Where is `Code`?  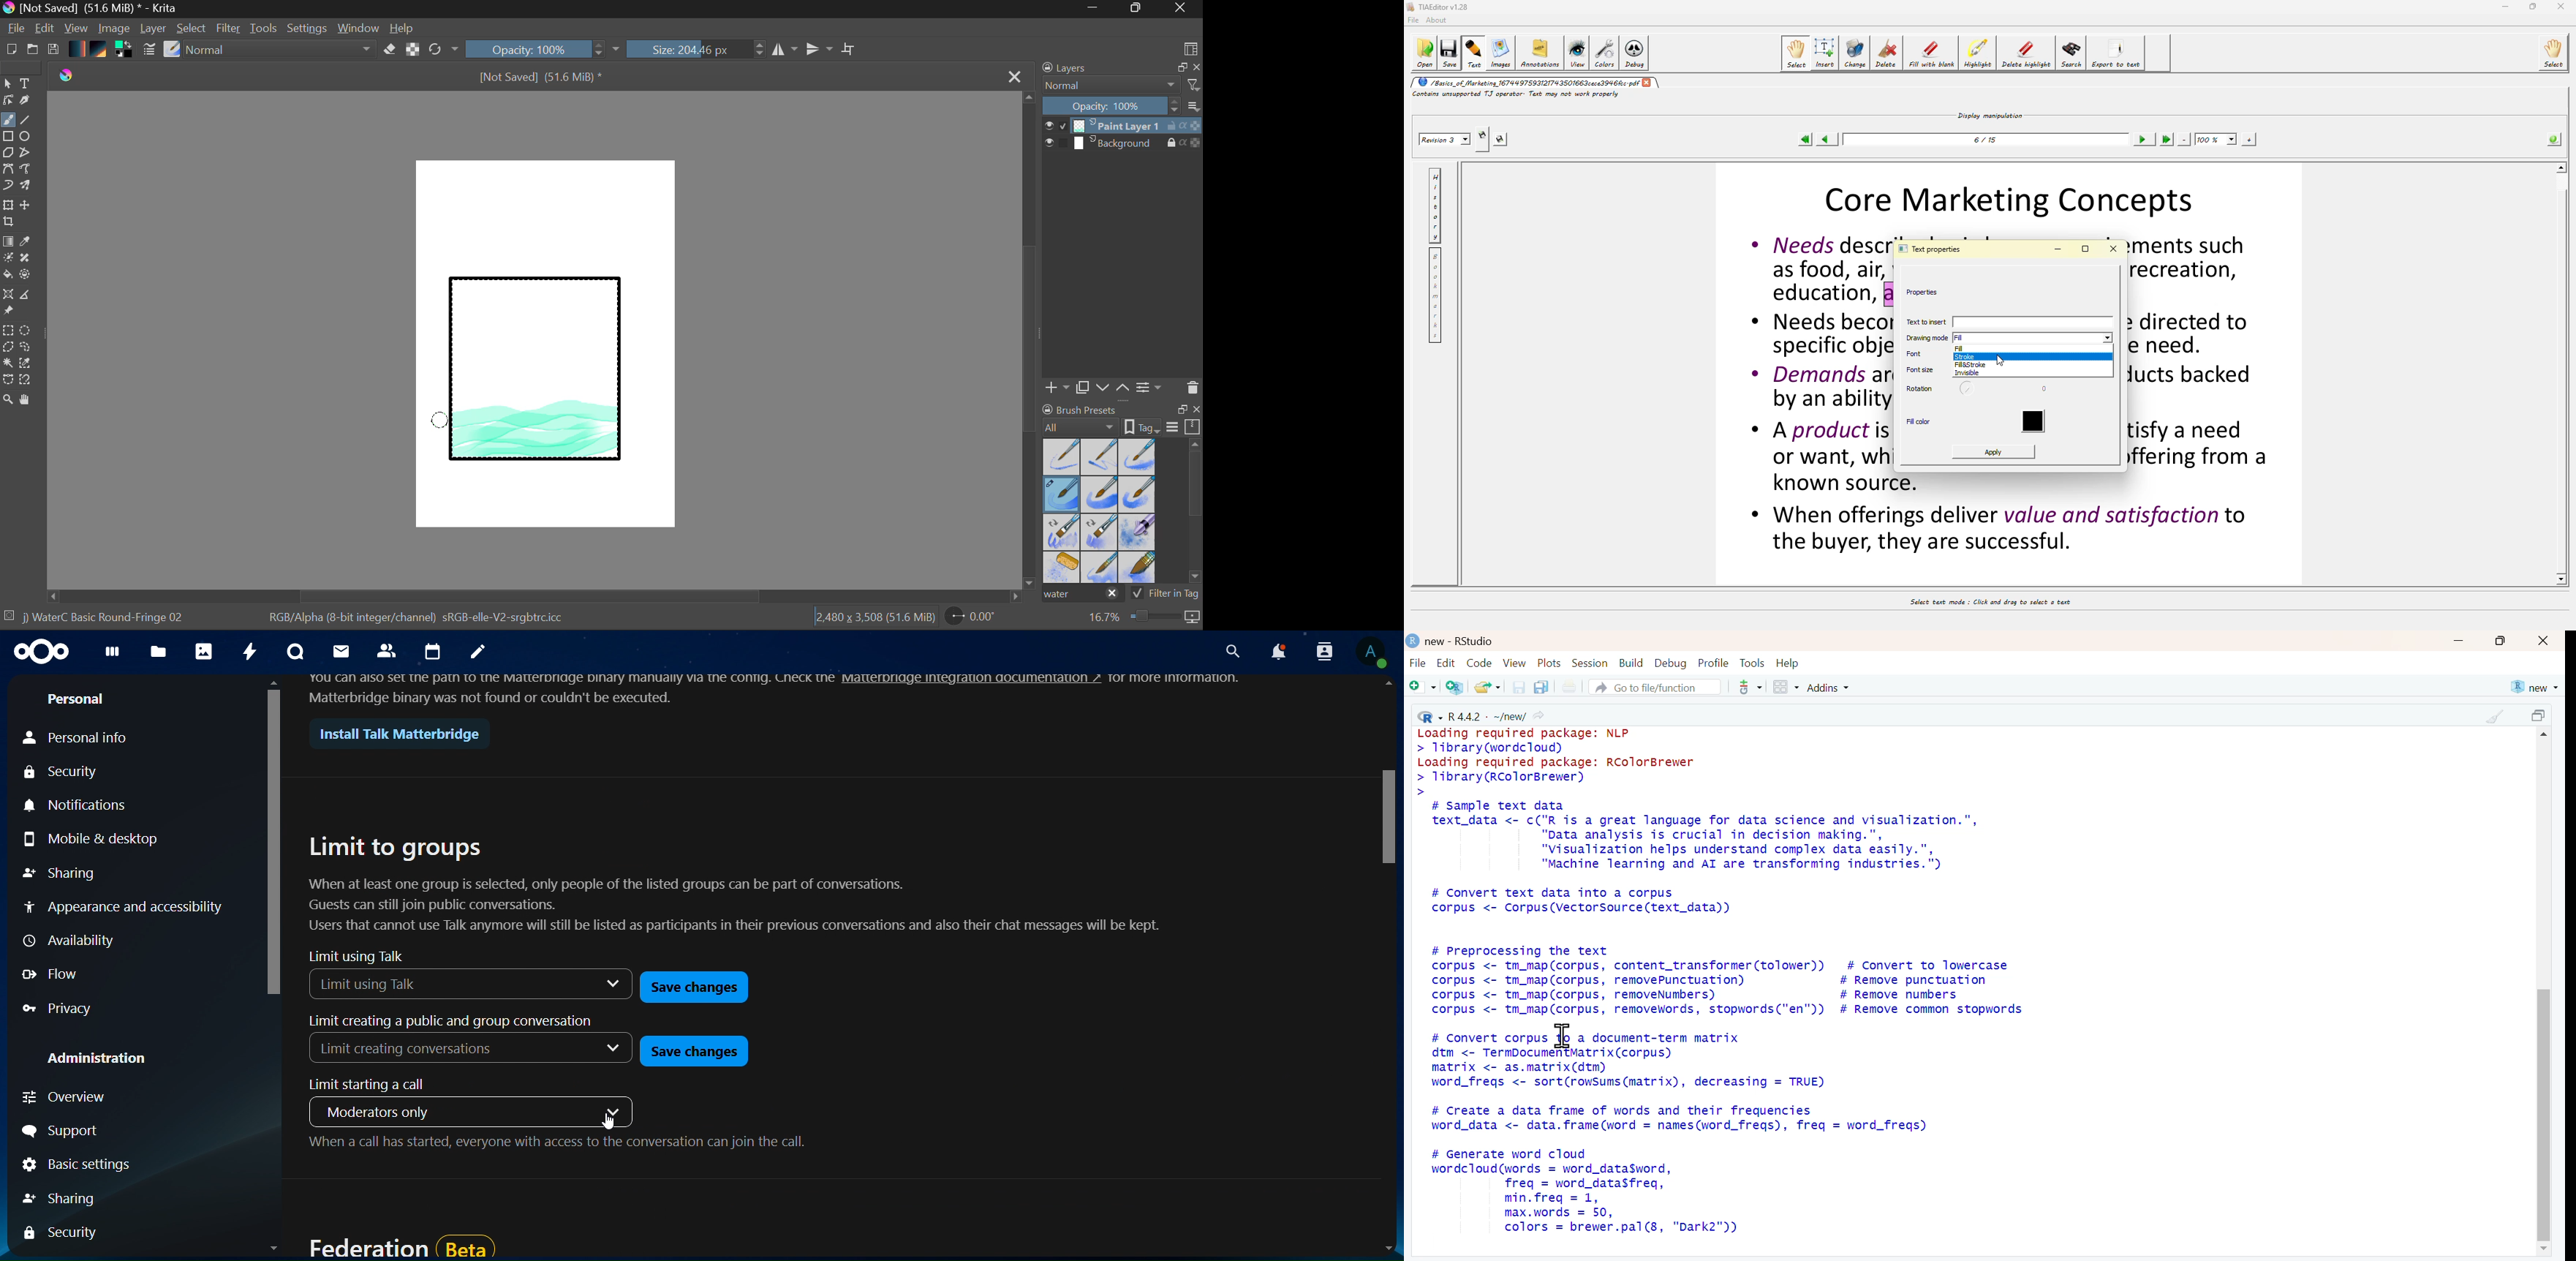
Code is located at coordinates (1480, 663).